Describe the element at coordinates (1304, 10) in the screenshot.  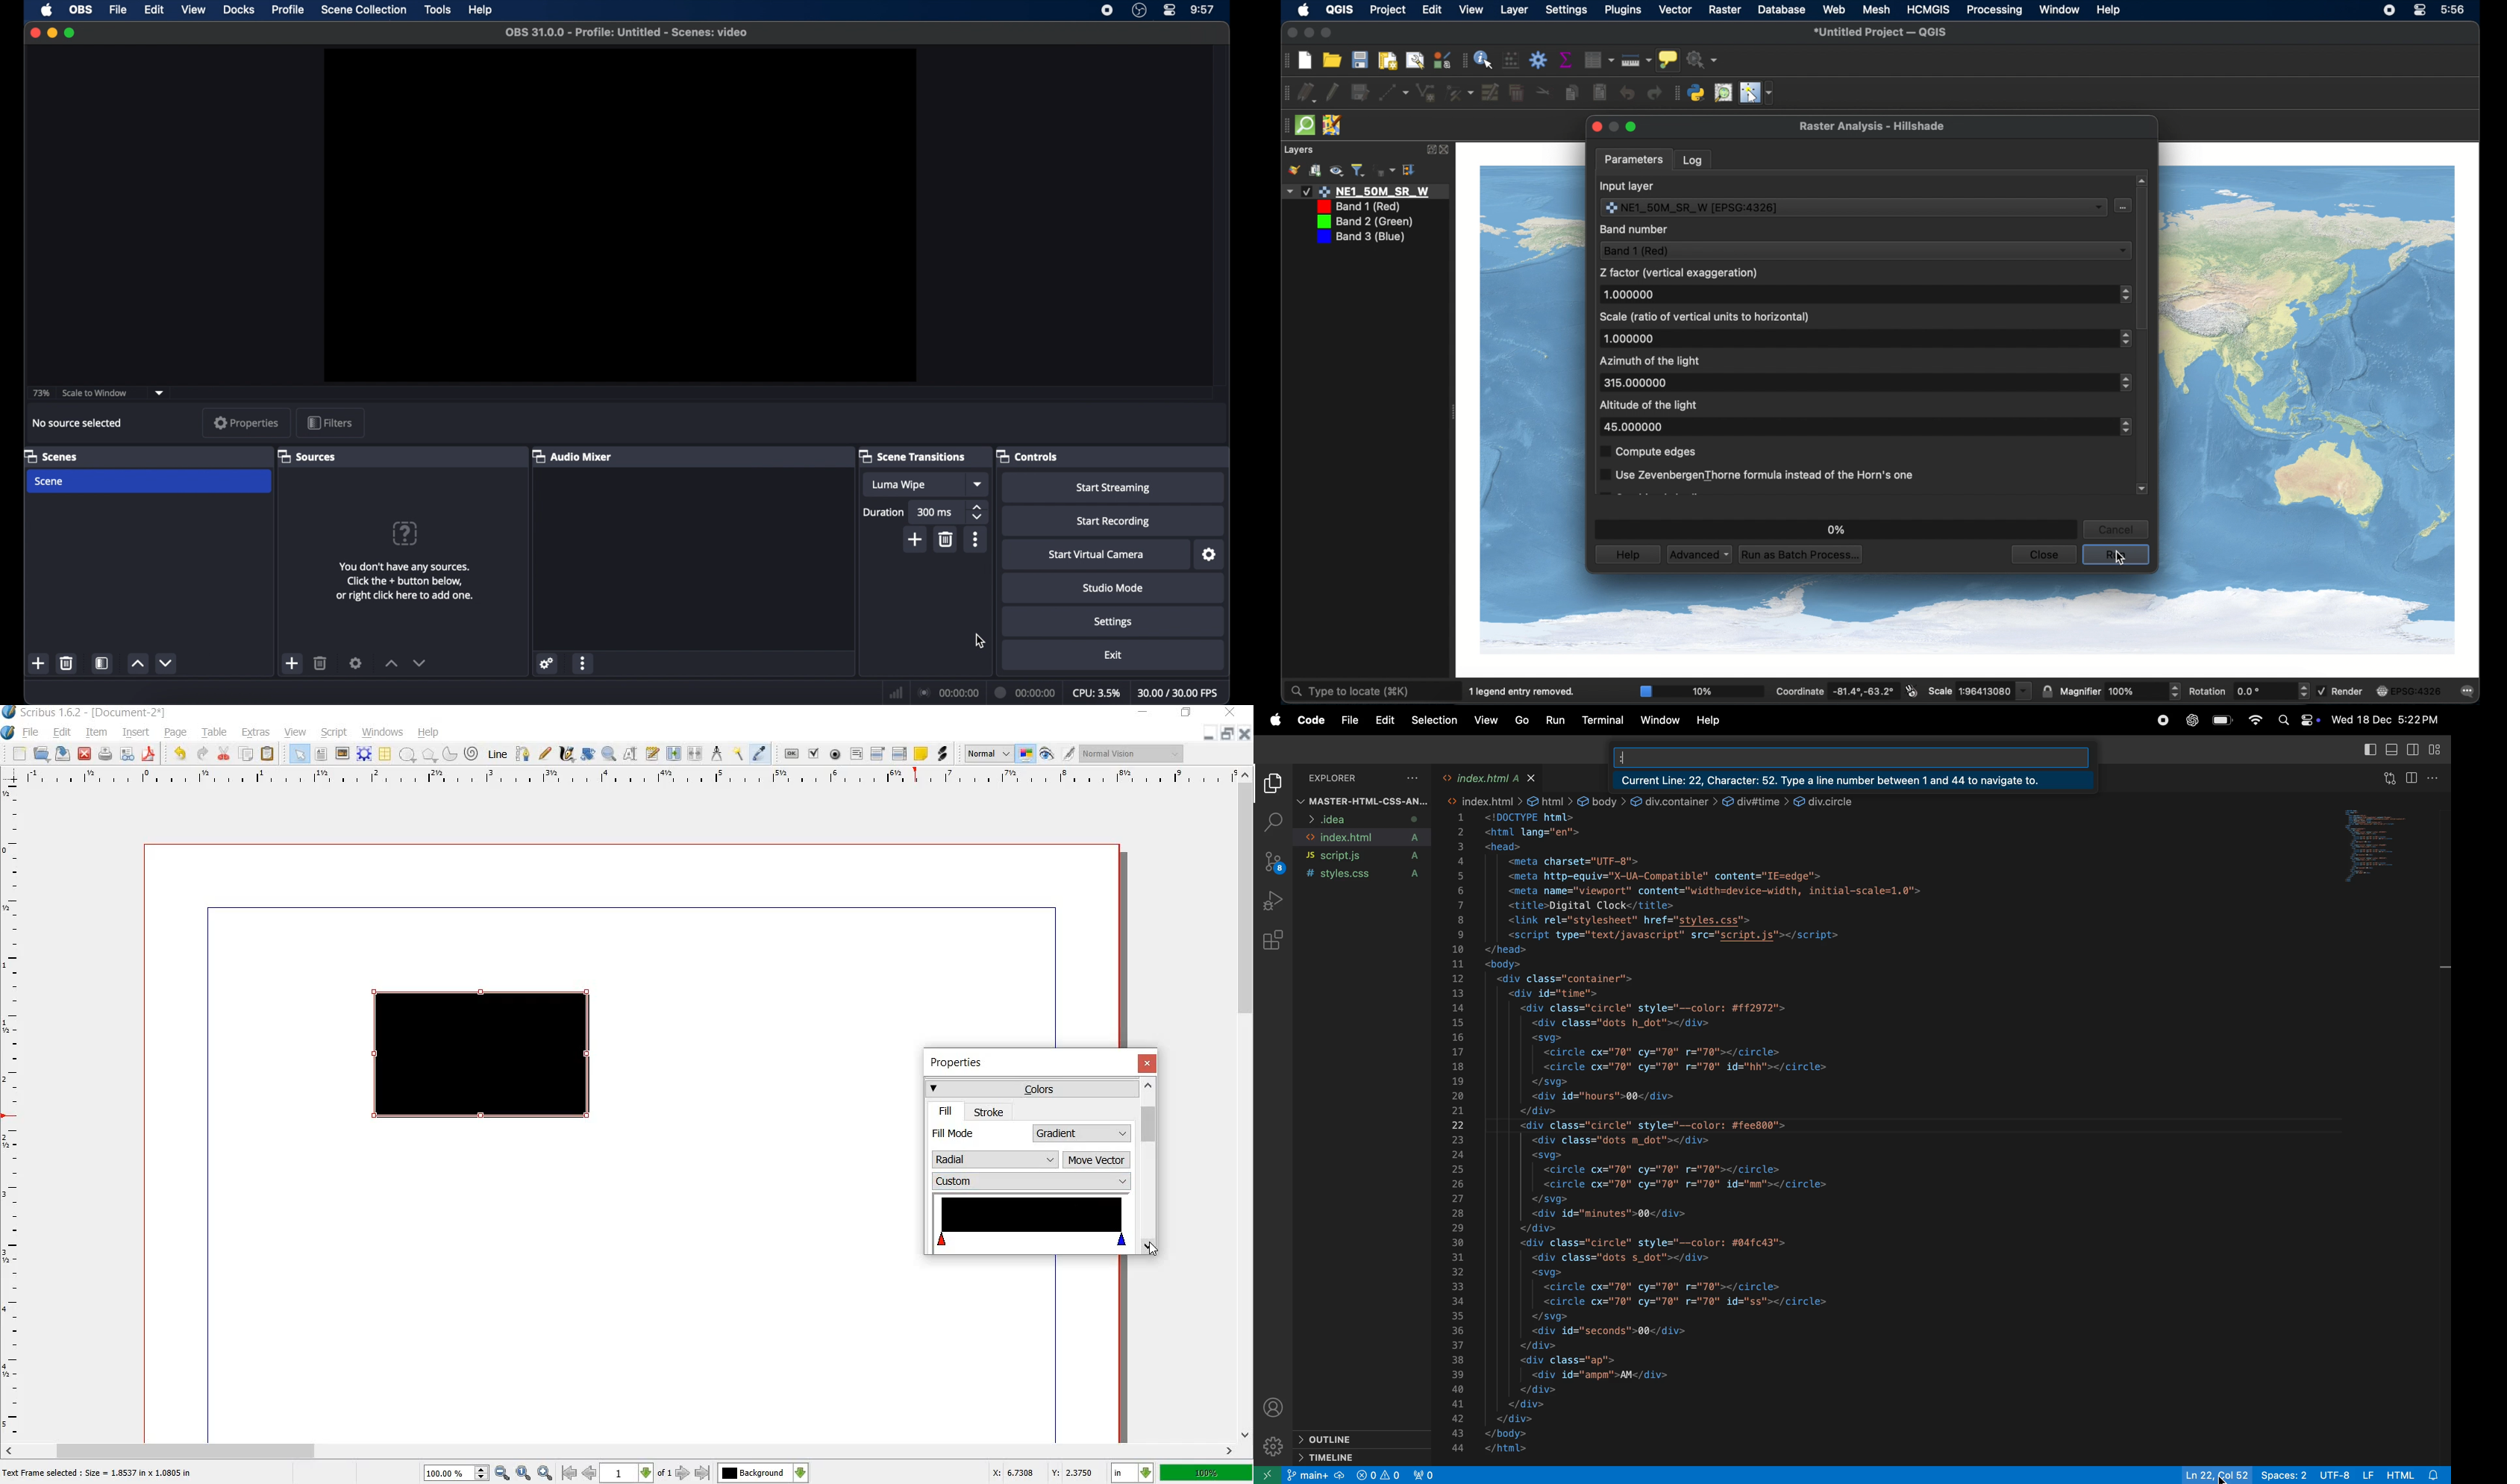
I see `apple icon` at that location.